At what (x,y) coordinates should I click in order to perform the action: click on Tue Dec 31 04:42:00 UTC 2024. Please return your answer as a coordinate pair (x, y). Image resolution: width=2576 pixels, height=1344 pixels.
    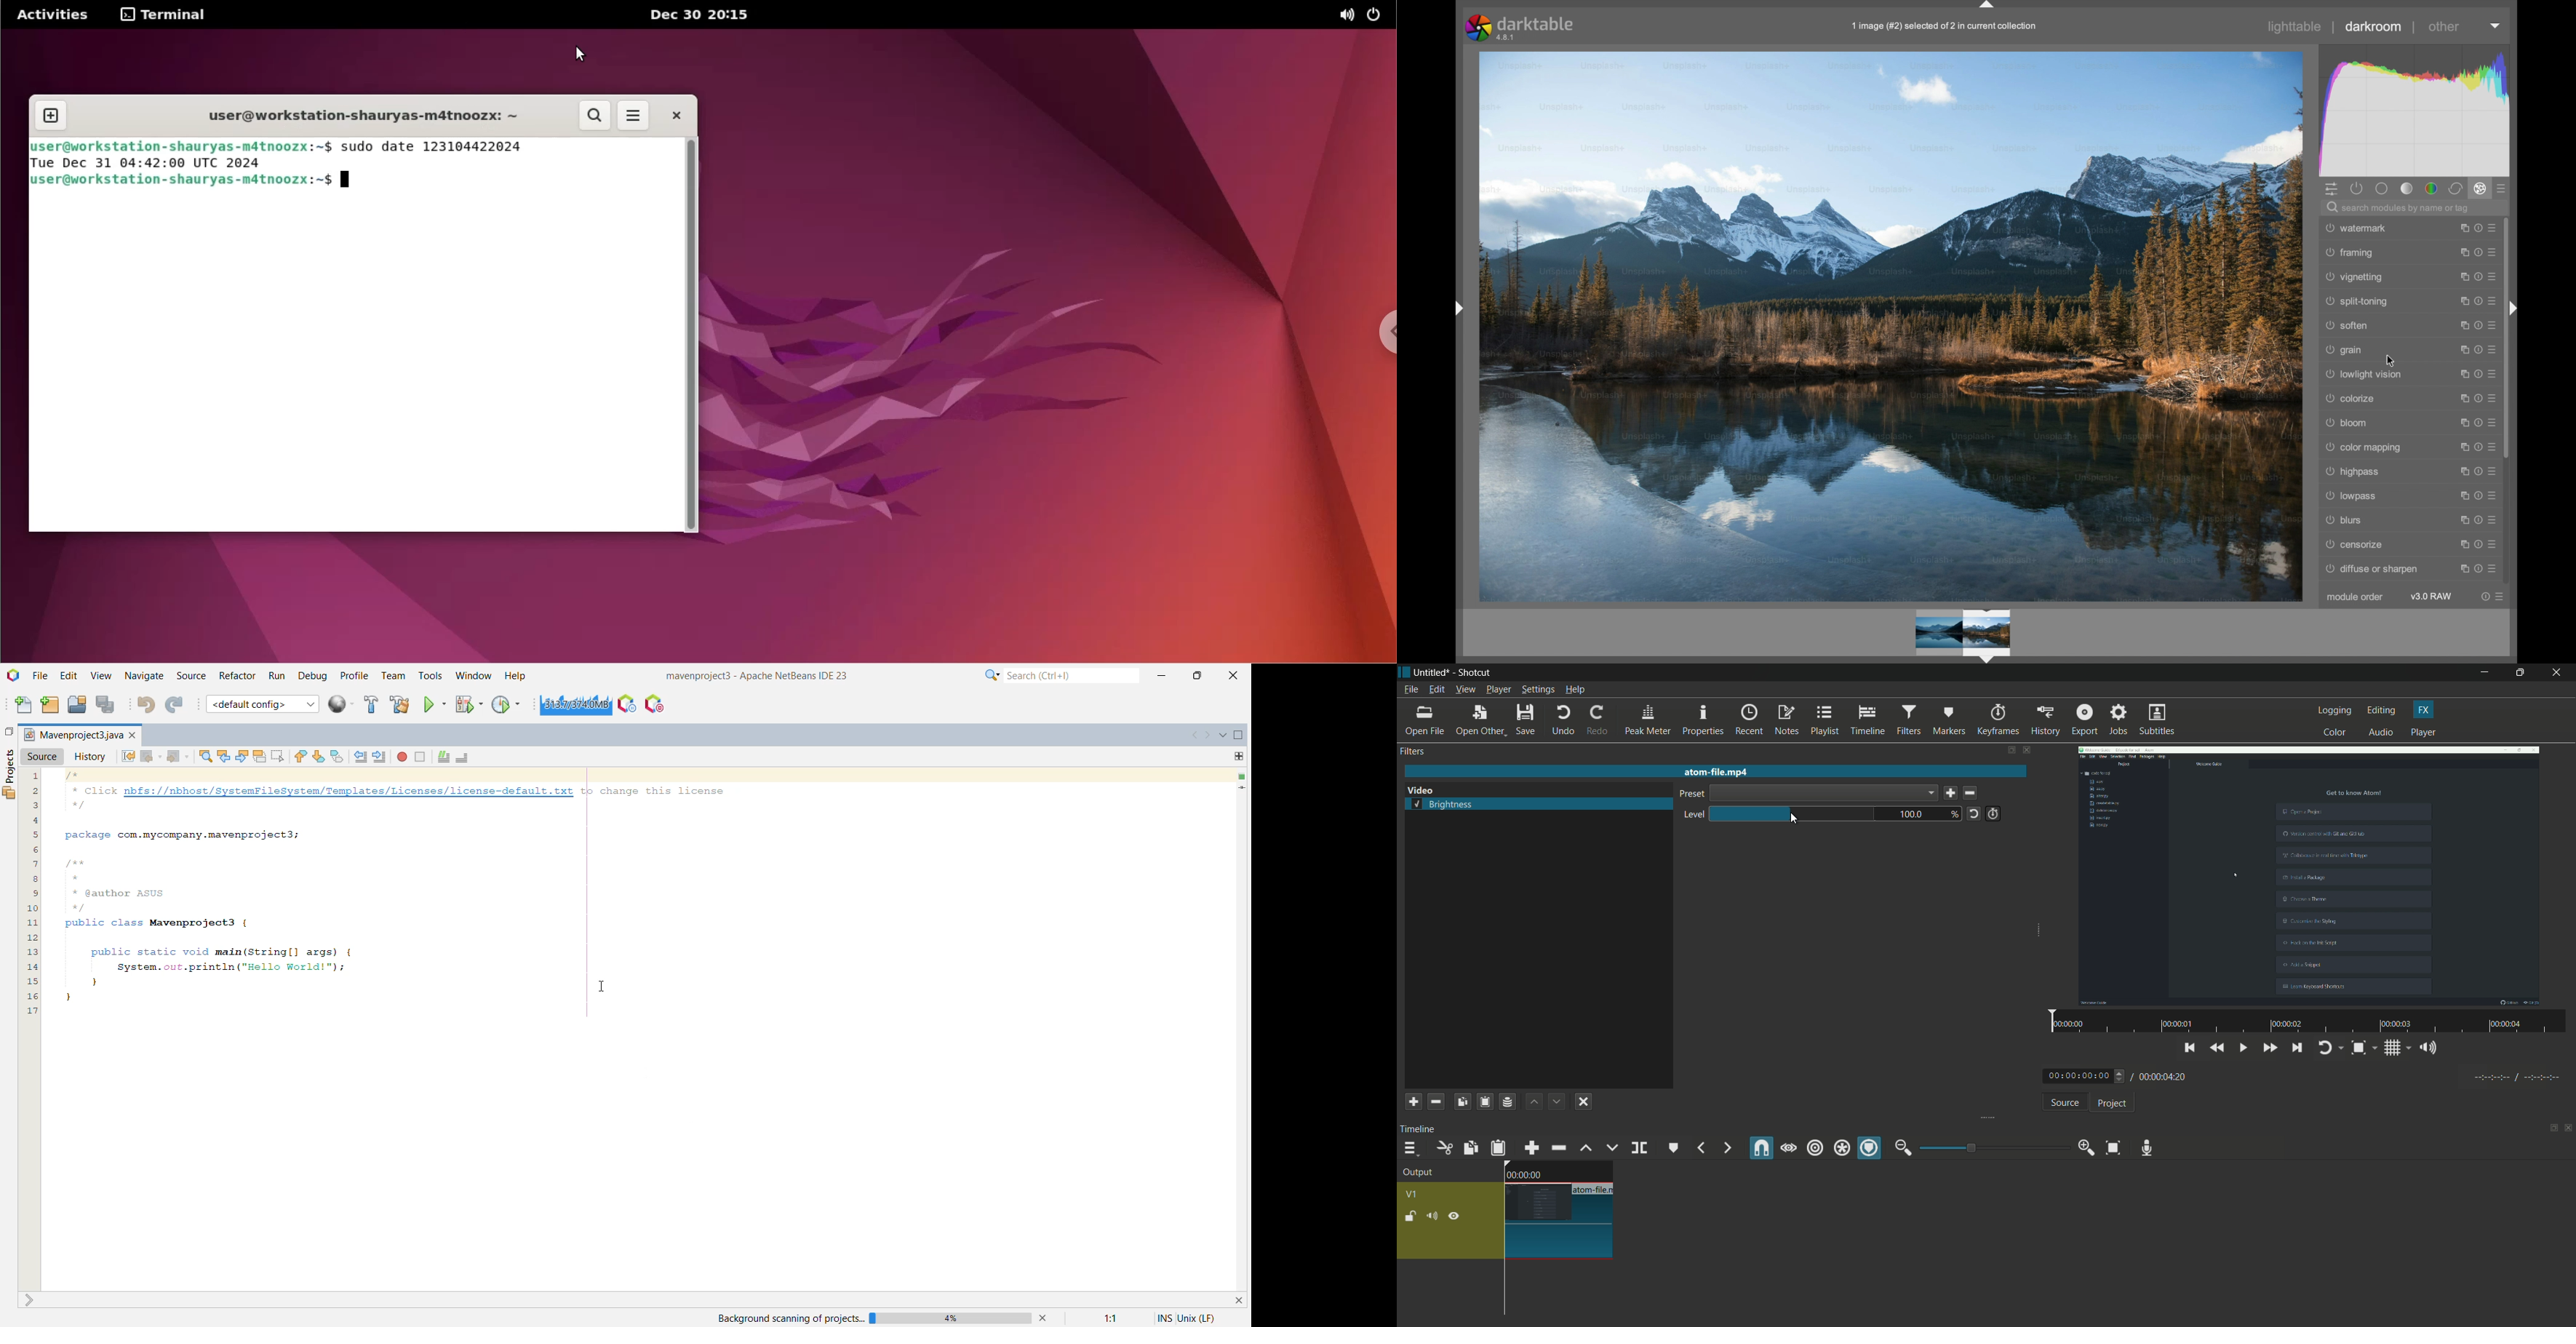
    Looking at the image, I should click on (153, 164).